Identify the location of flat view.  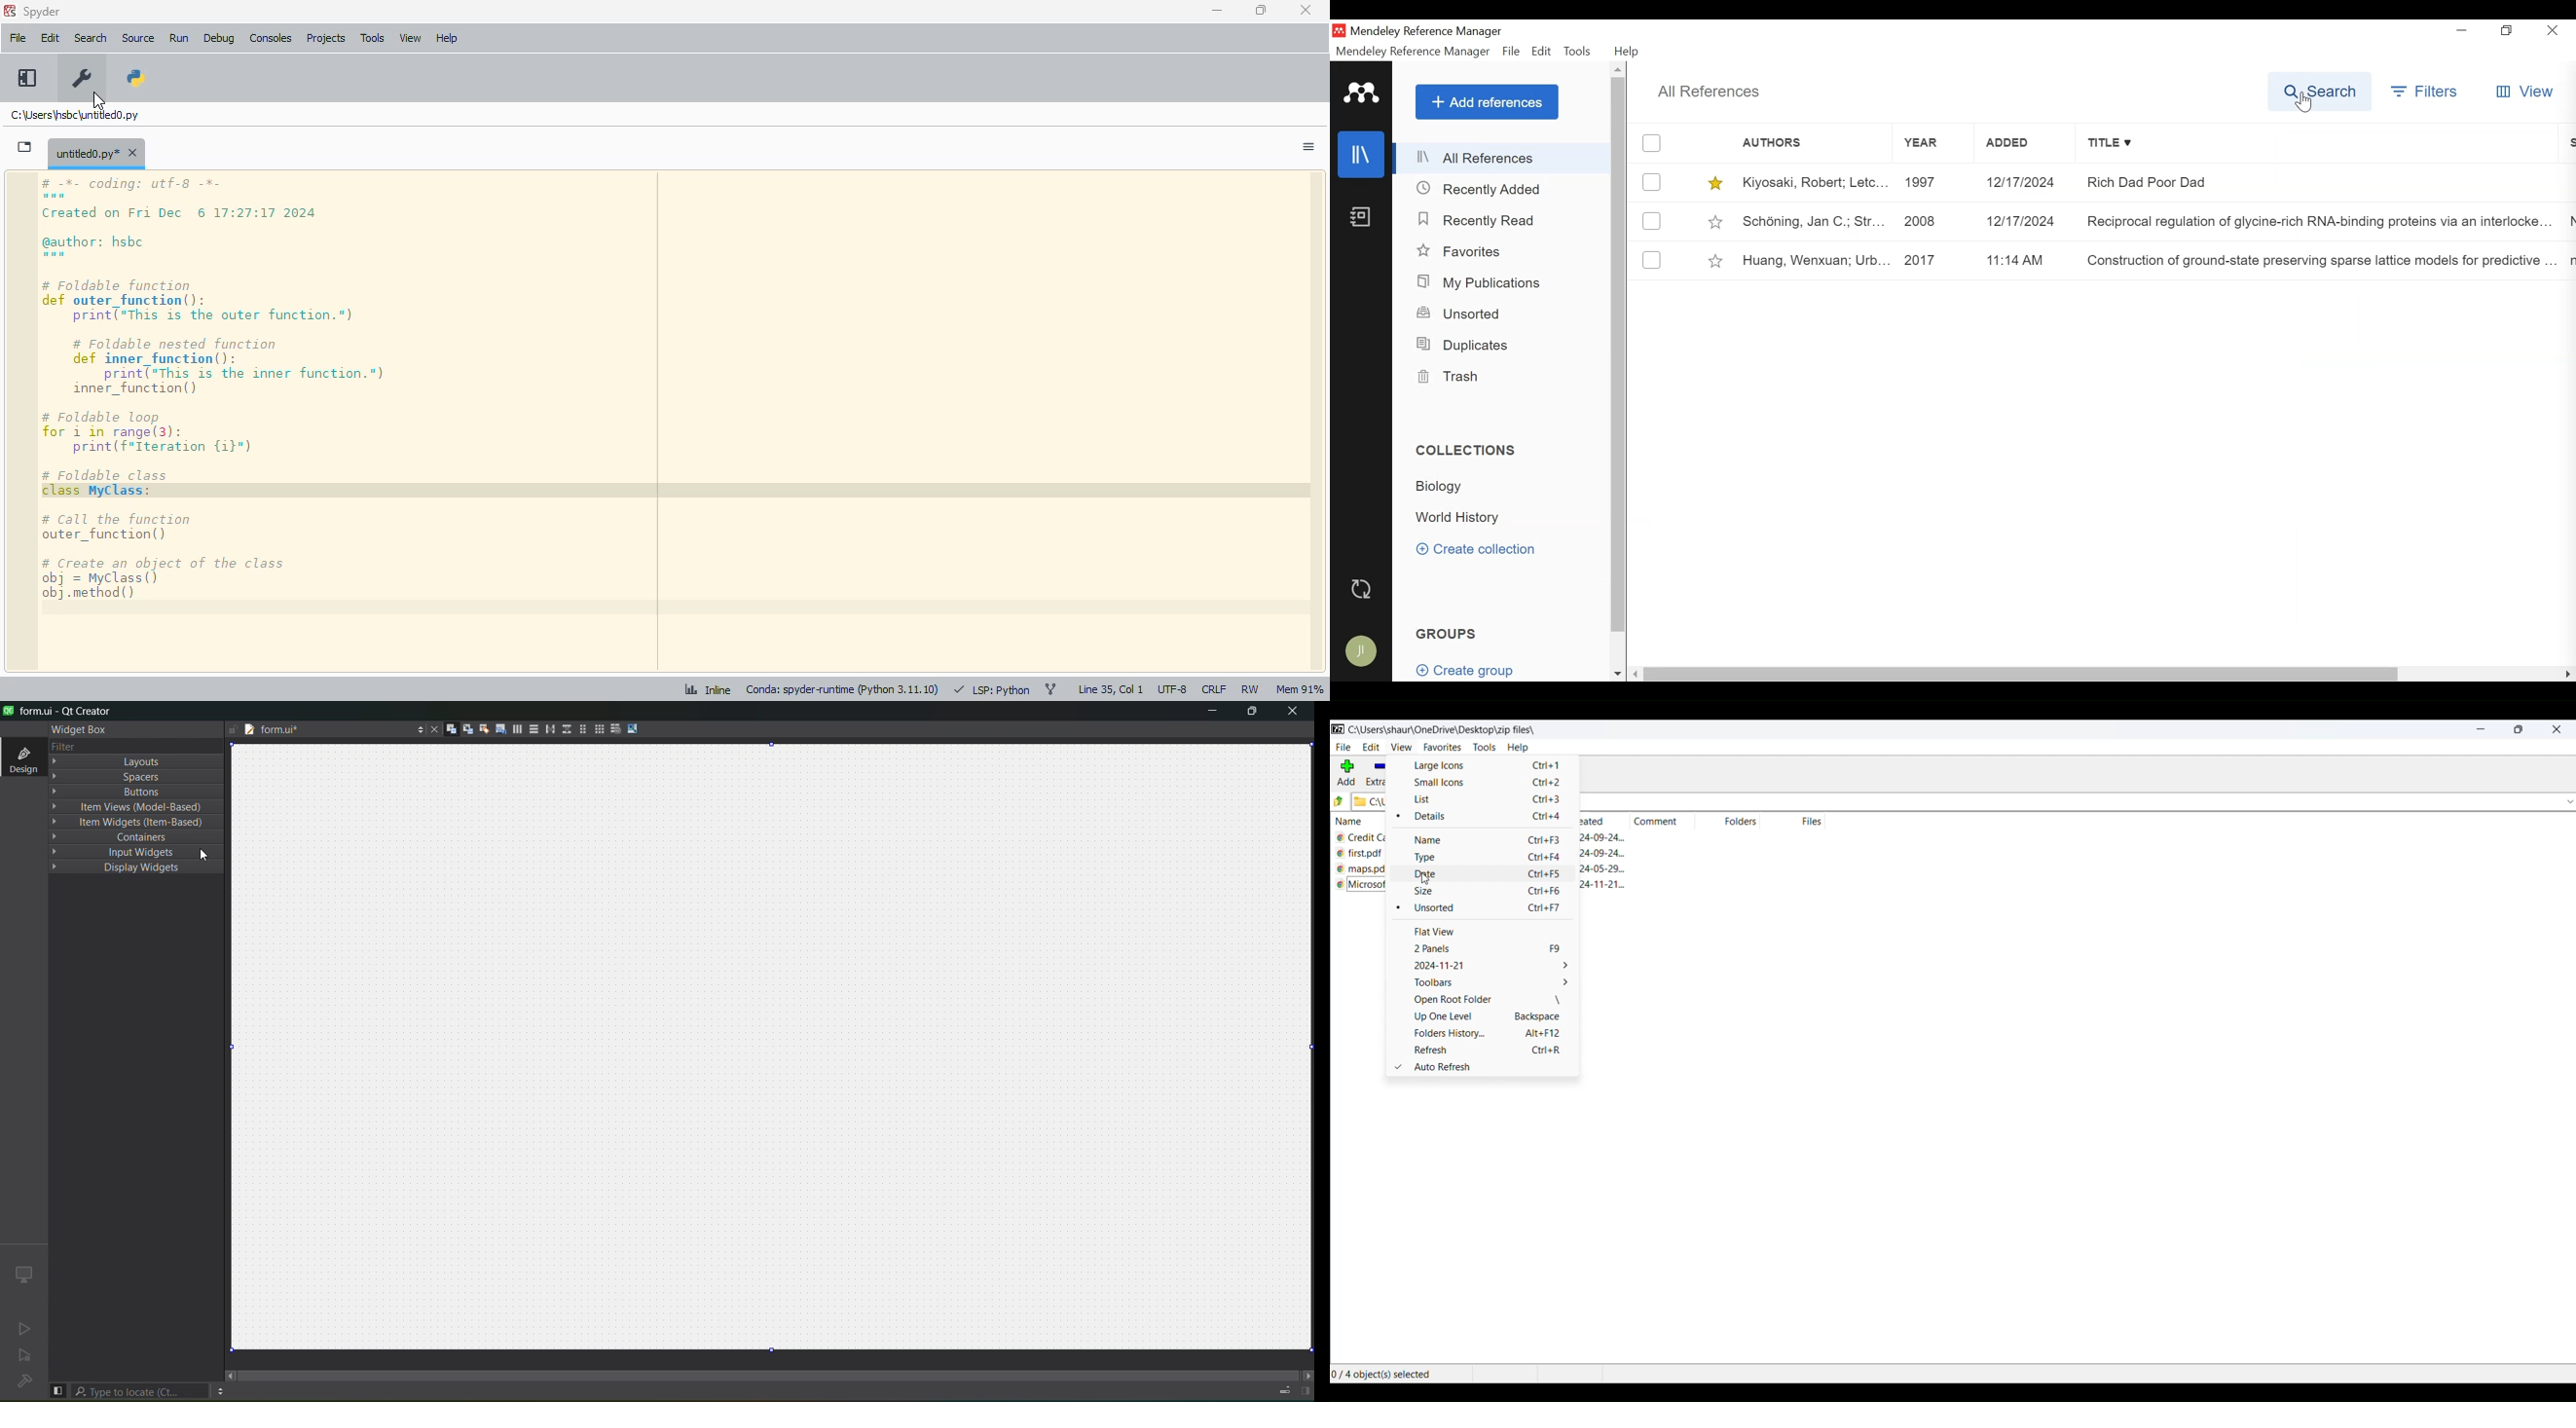
(1488, 933).